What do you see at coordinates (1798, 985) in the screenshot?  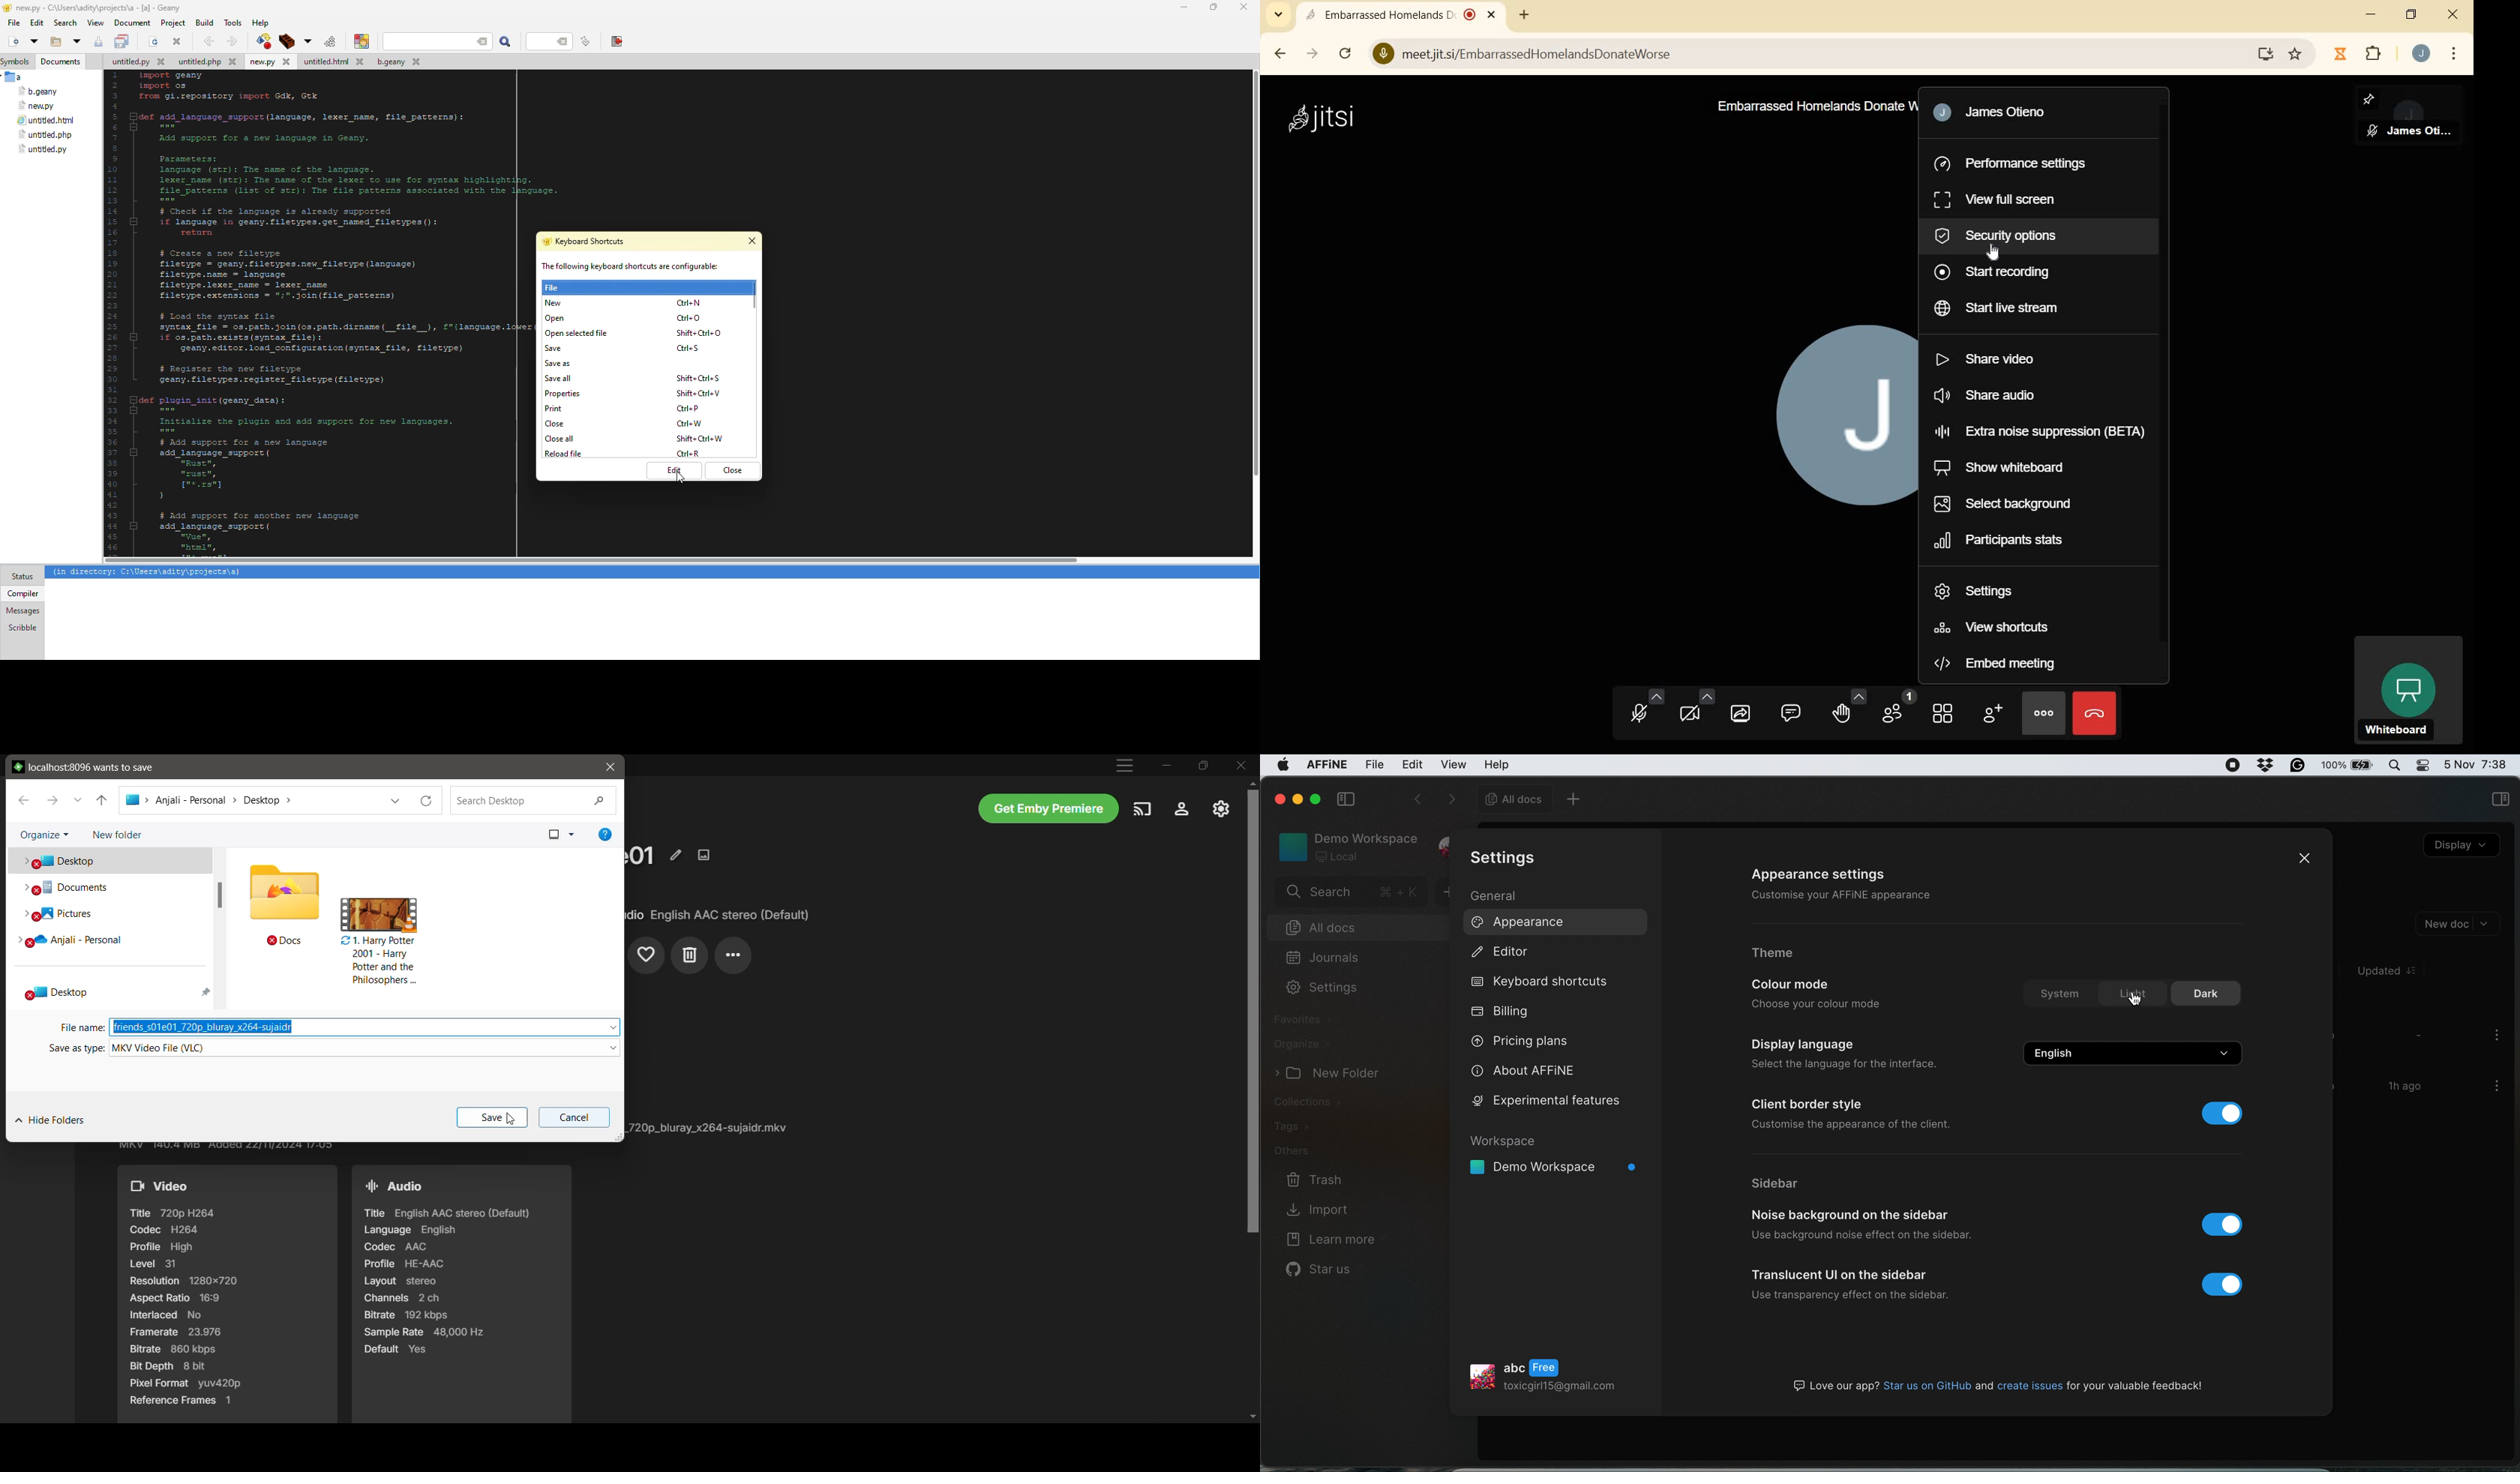 I see `colour mode` at bounding box center [1798, 985].